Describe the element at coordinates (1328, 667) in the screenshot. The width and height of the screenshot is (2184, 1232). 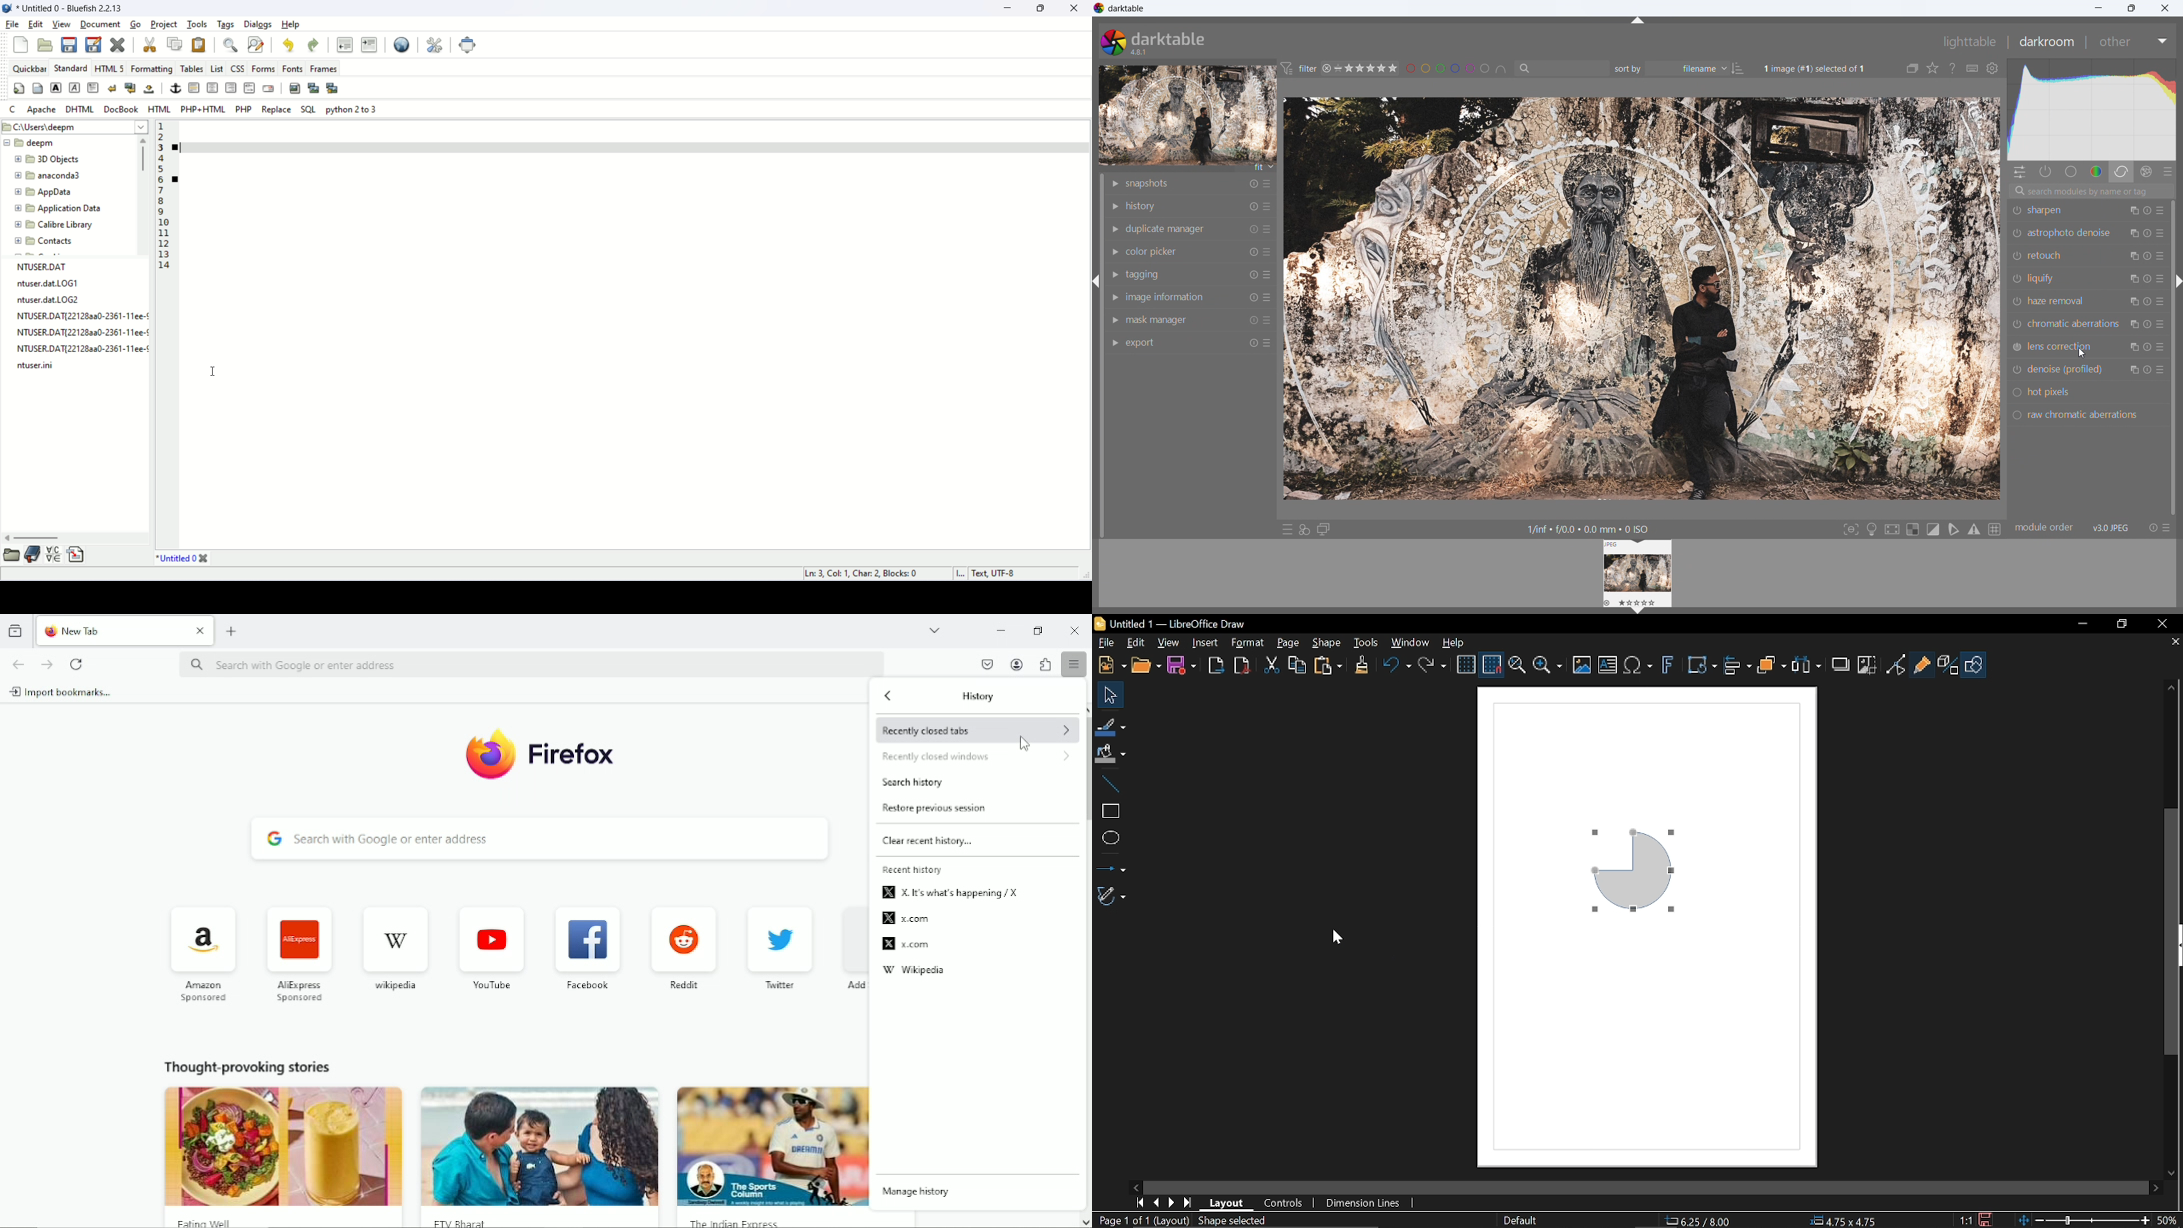
I see `Paste` at that location.